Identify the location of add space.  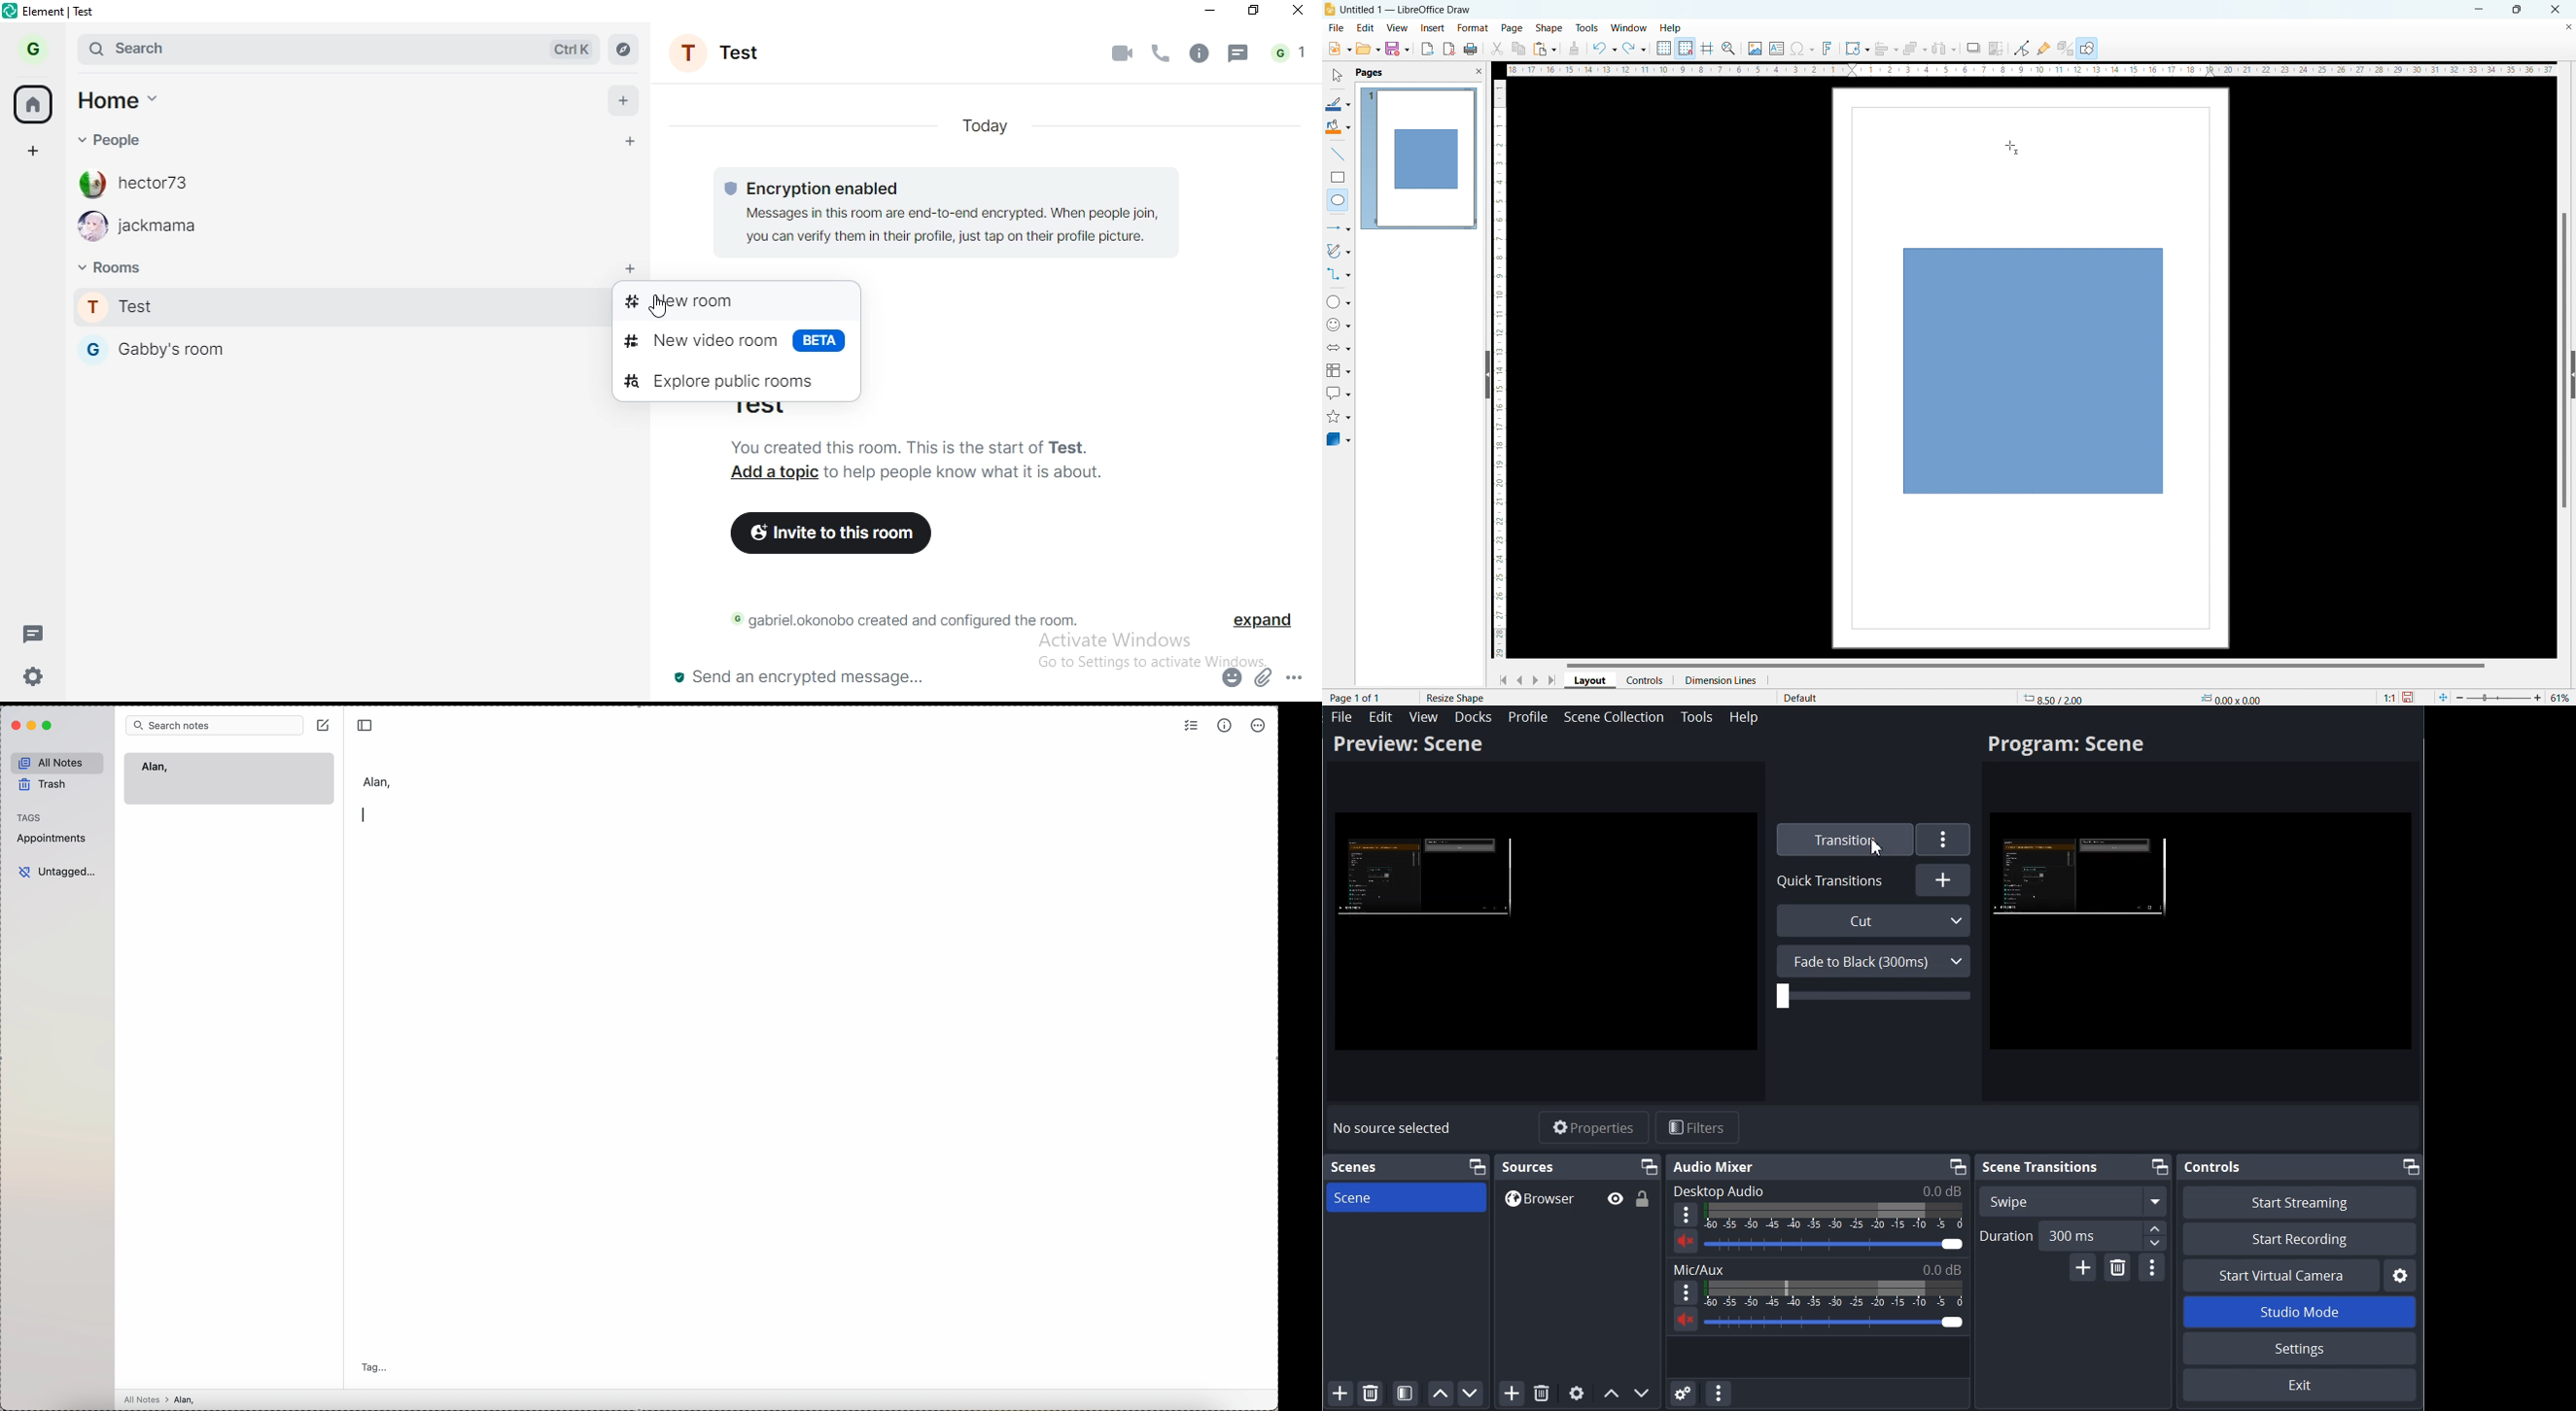
(36, 159).